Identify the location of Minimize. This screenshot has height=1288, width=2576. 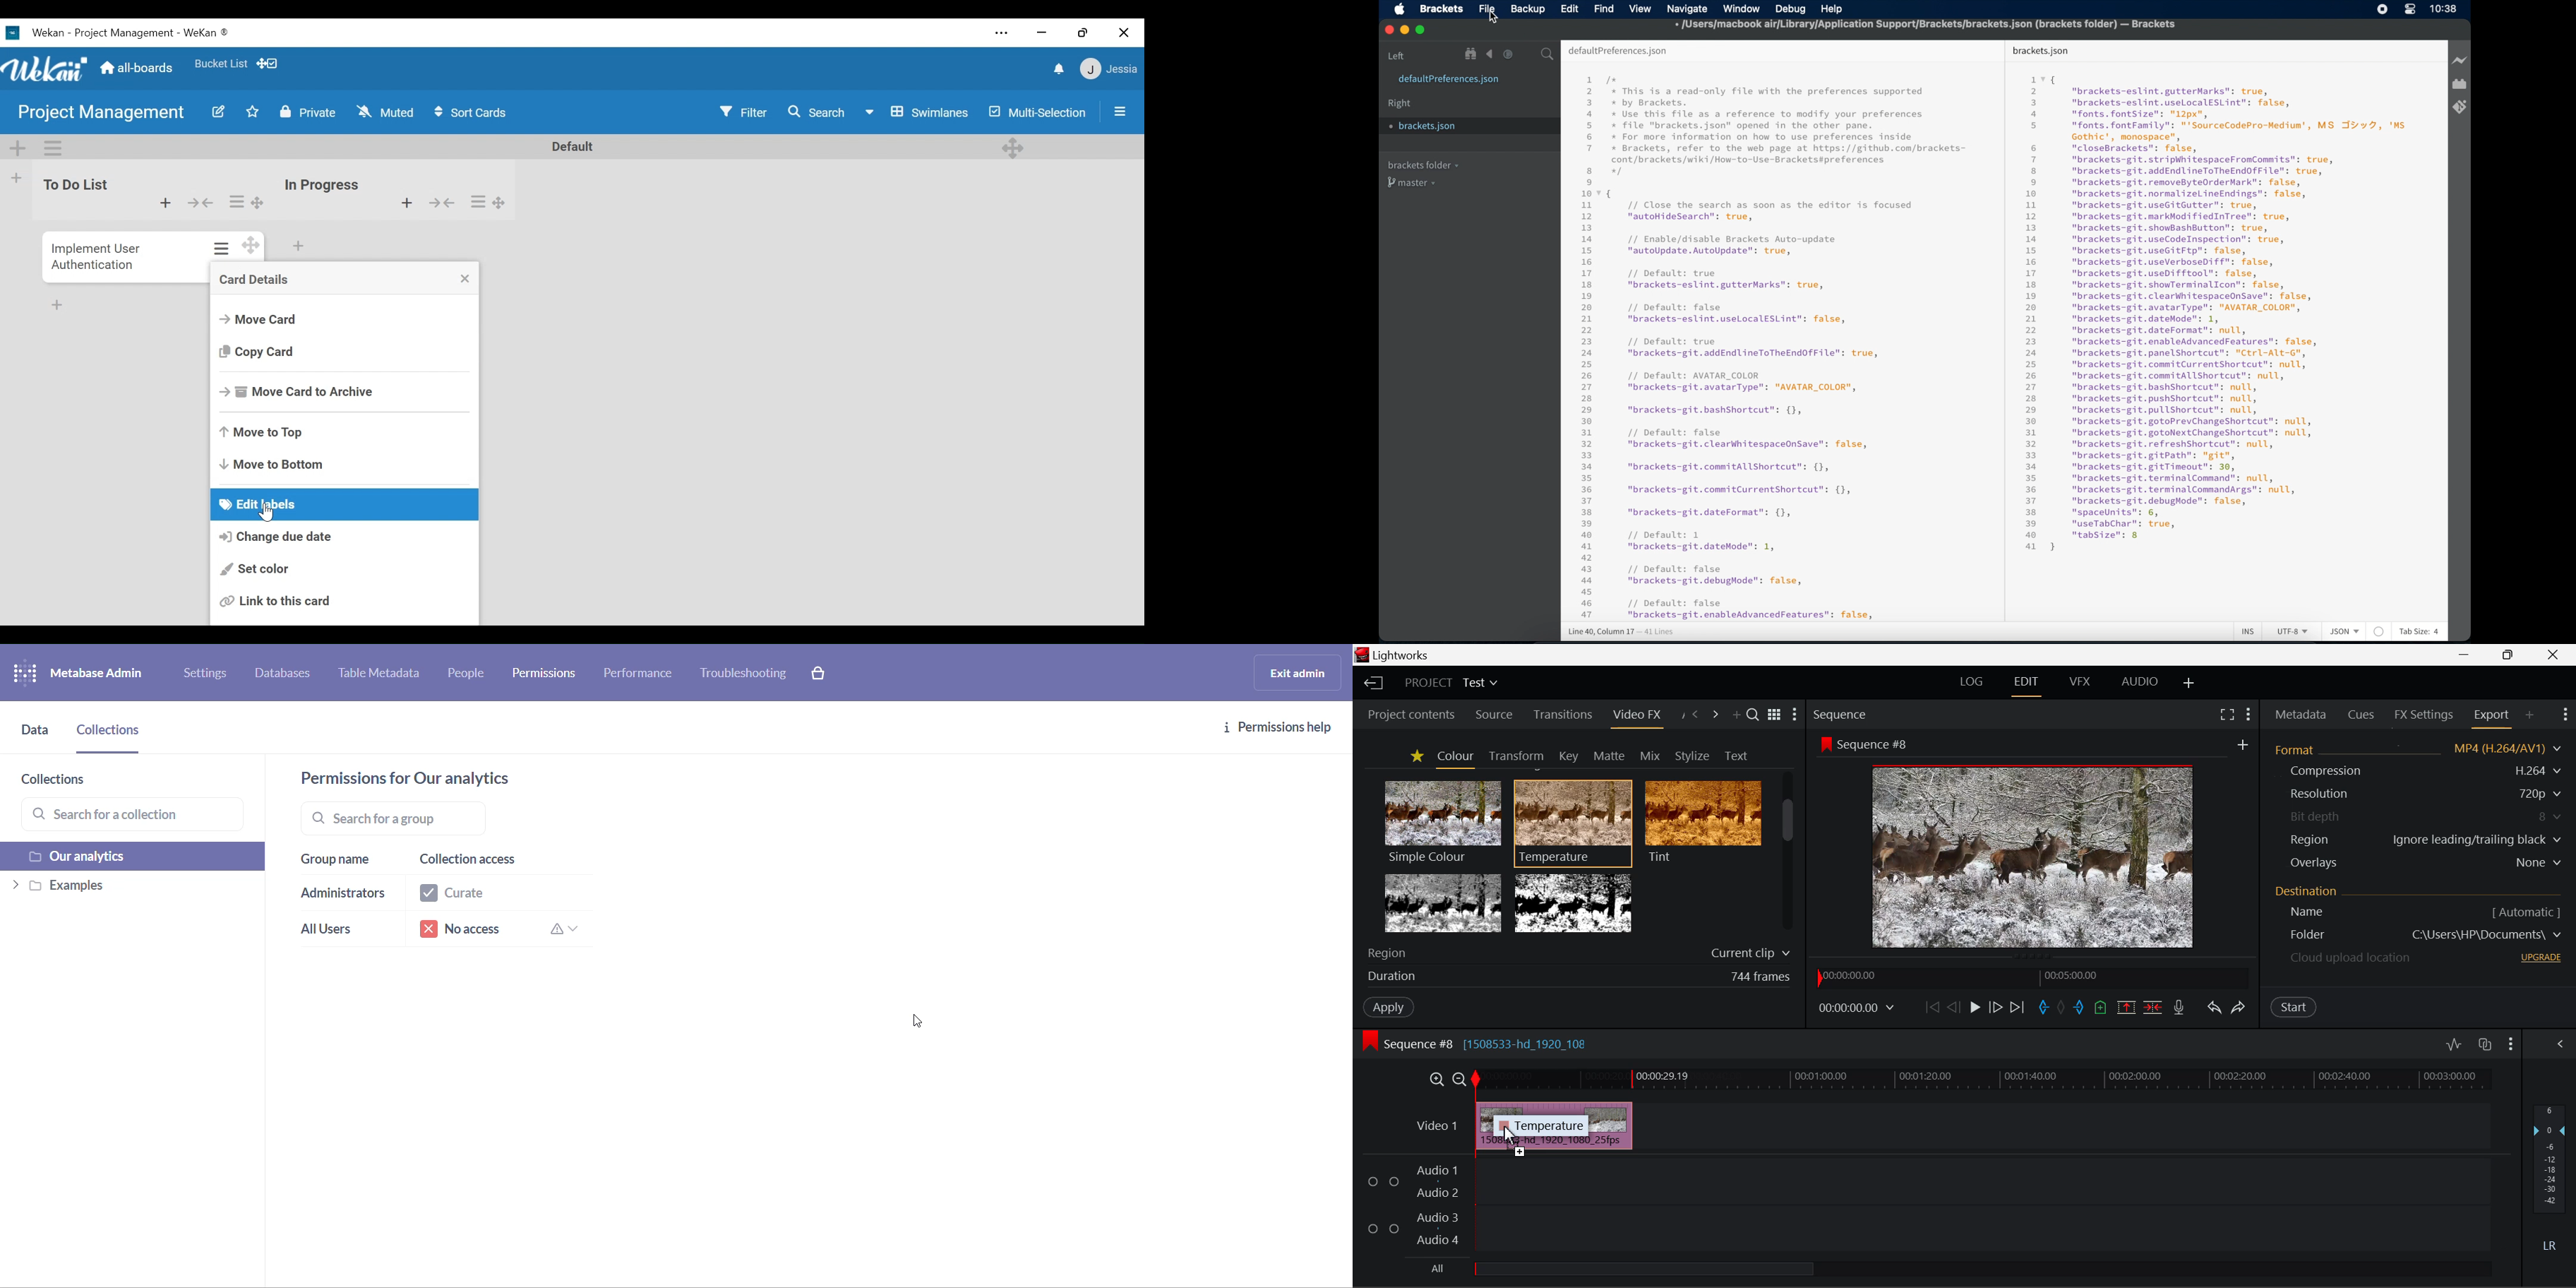
(2508, 654).